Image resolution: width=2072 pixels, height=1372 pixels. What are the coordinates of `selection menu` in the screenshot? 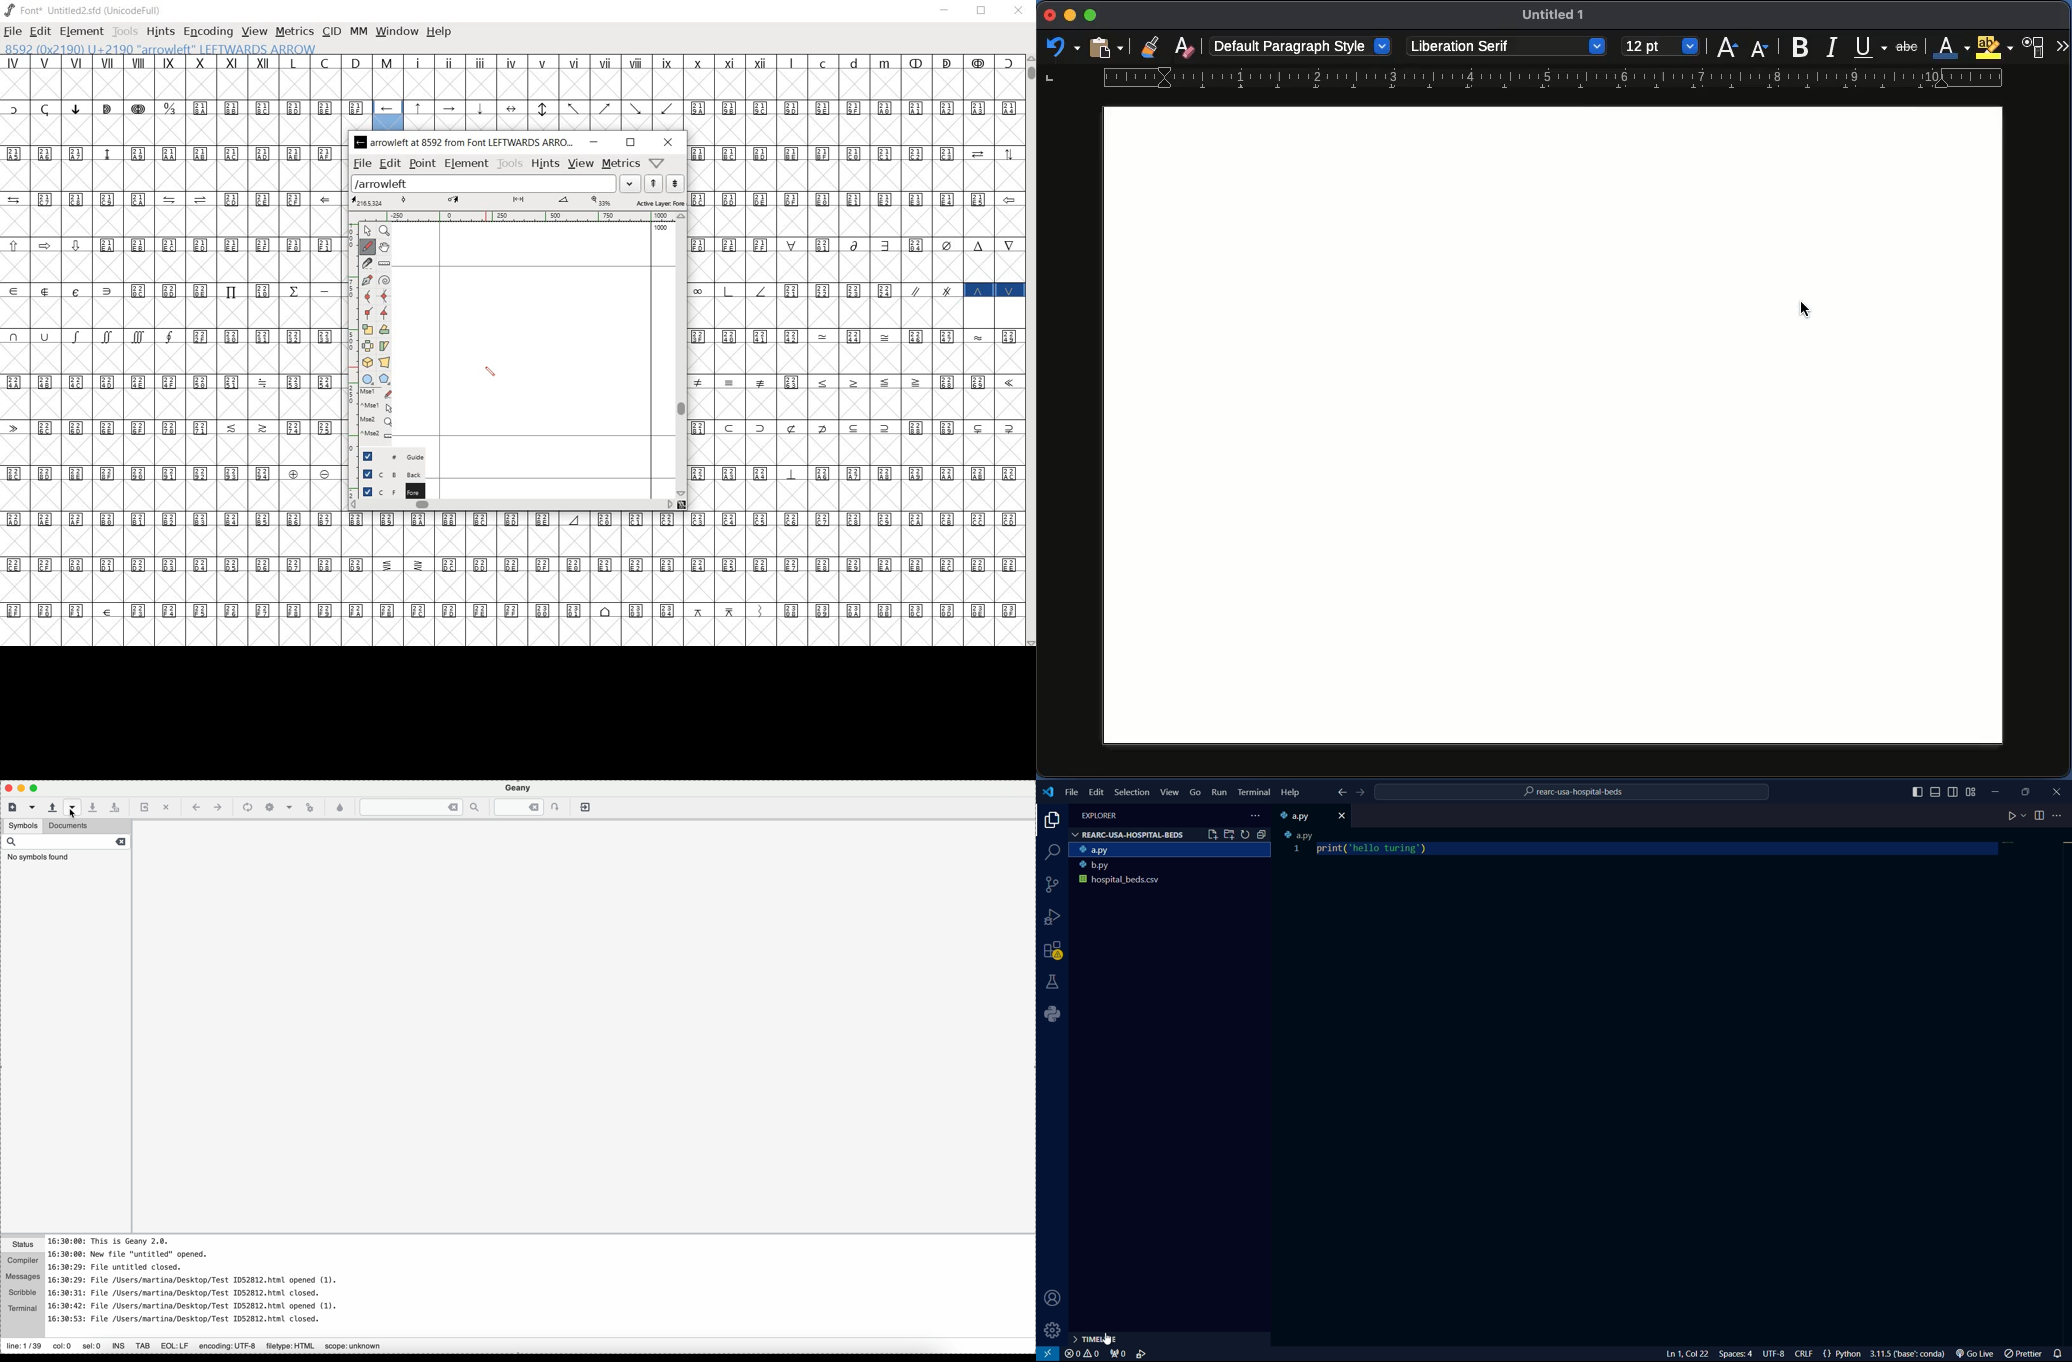 It's located at (1132, 792).